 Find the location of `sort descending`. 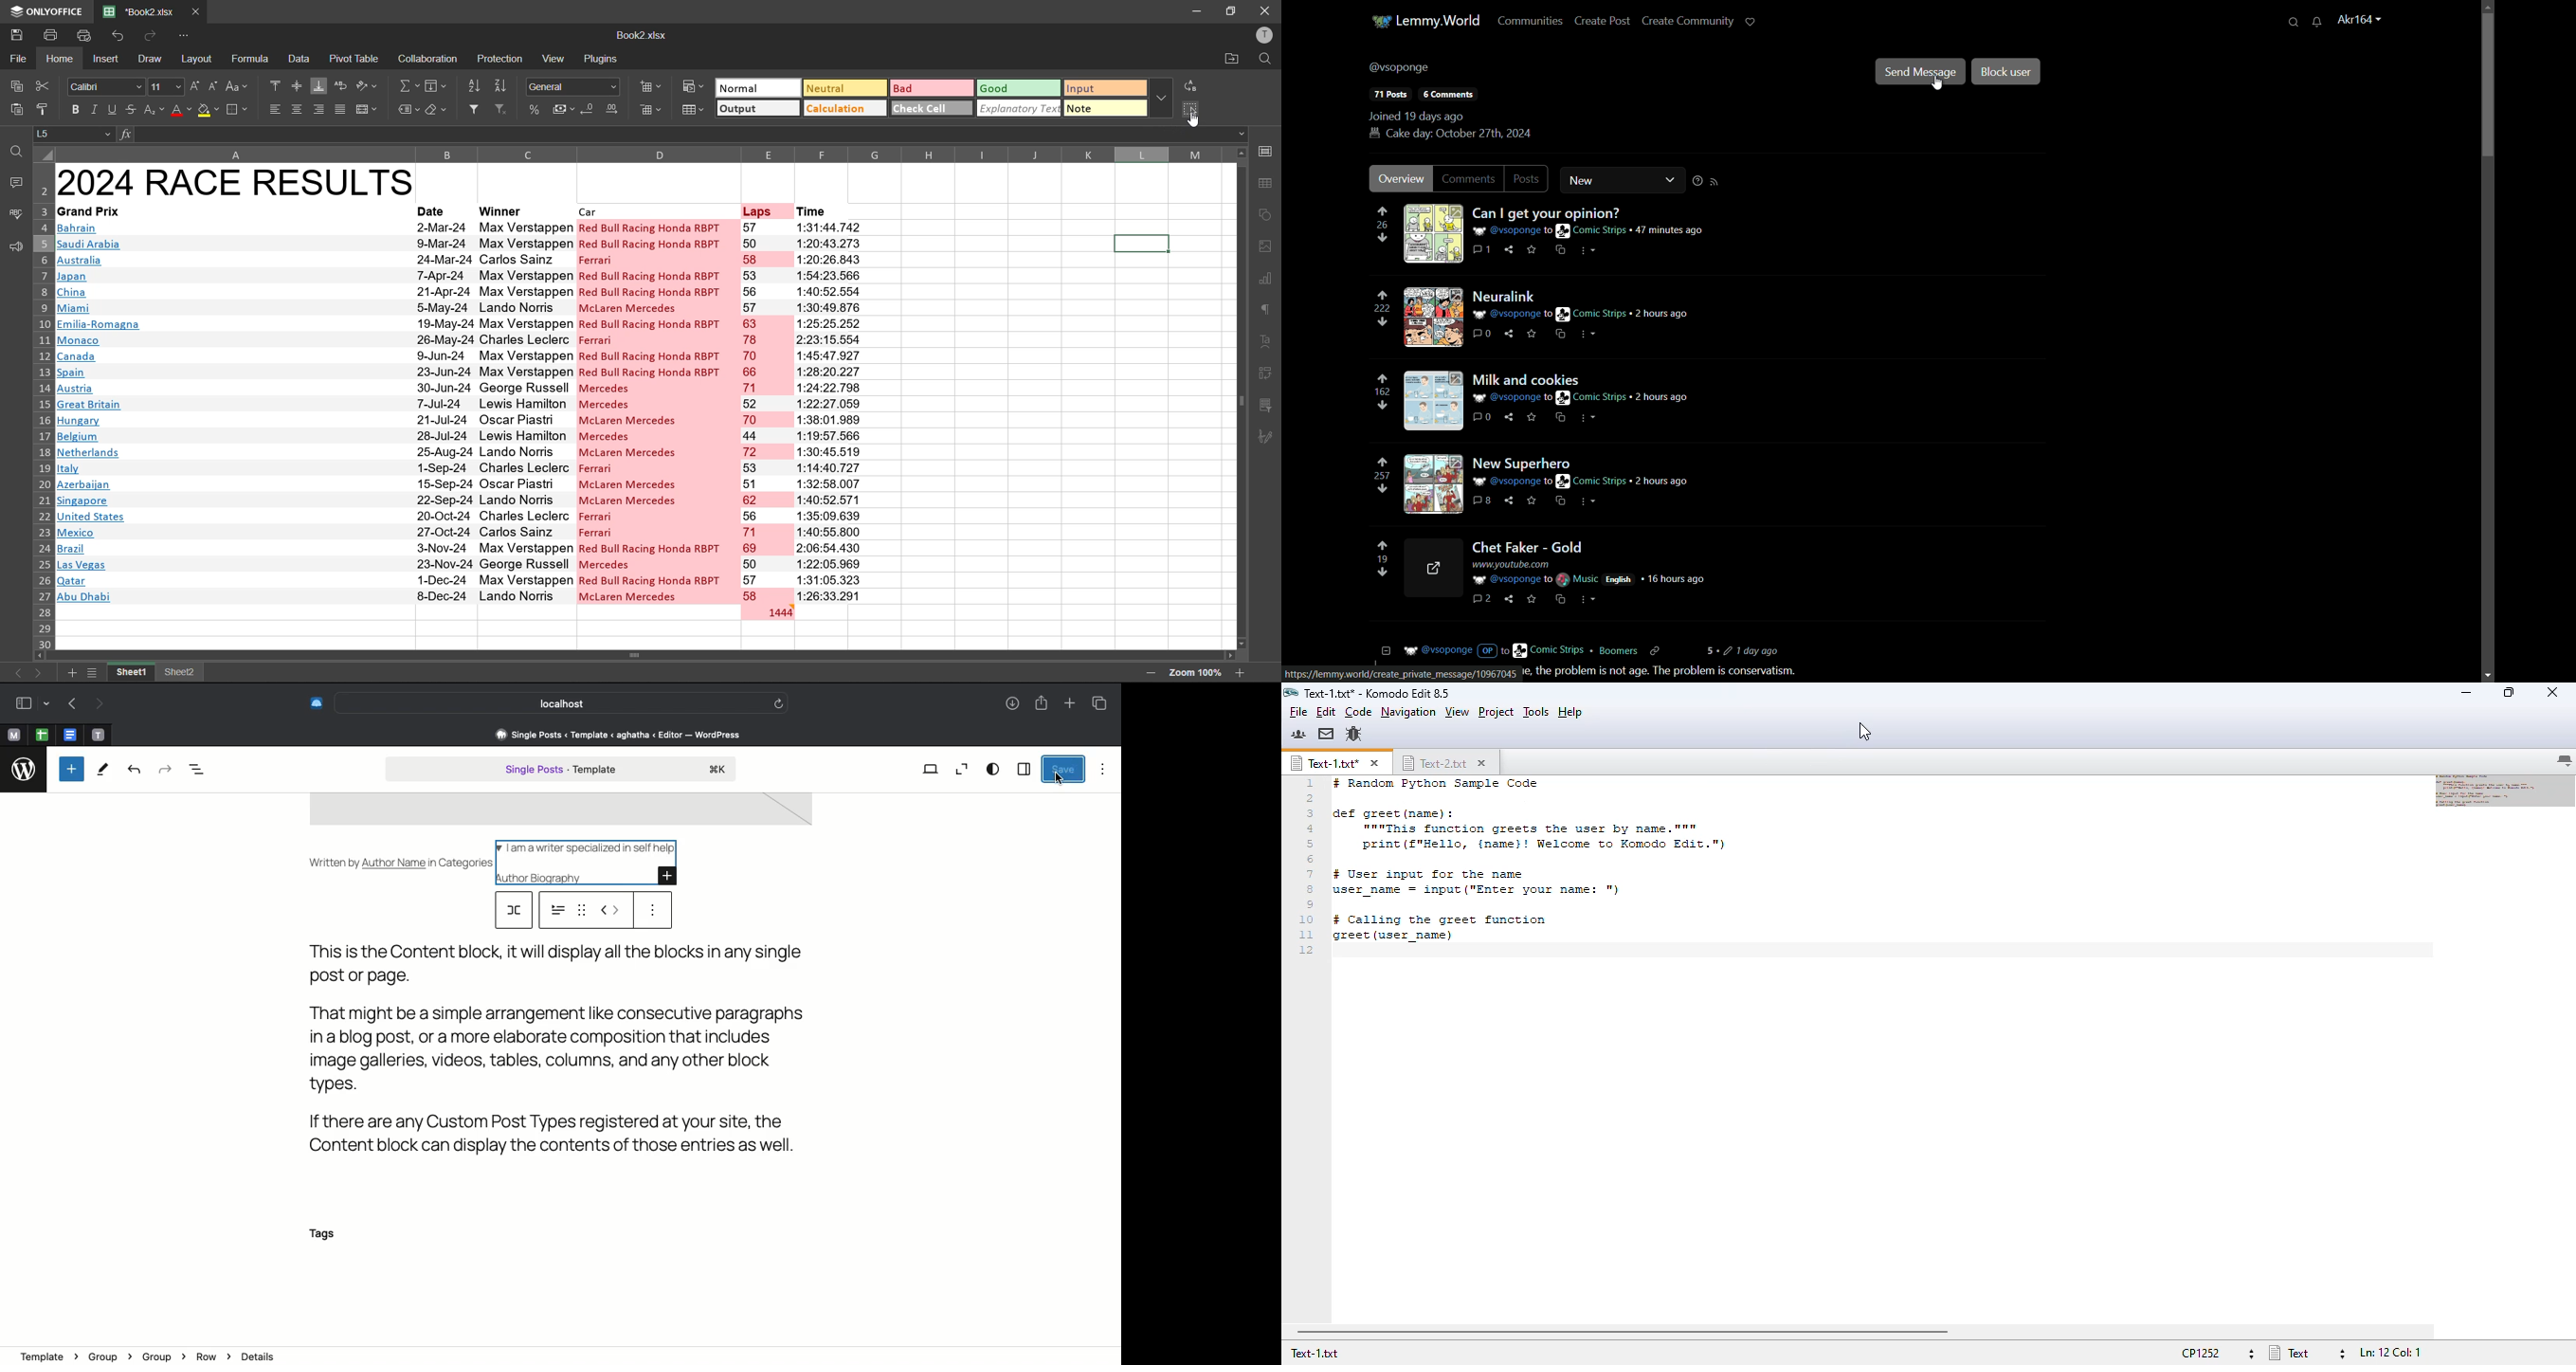

sort descending is located at coordinates (504, 87).